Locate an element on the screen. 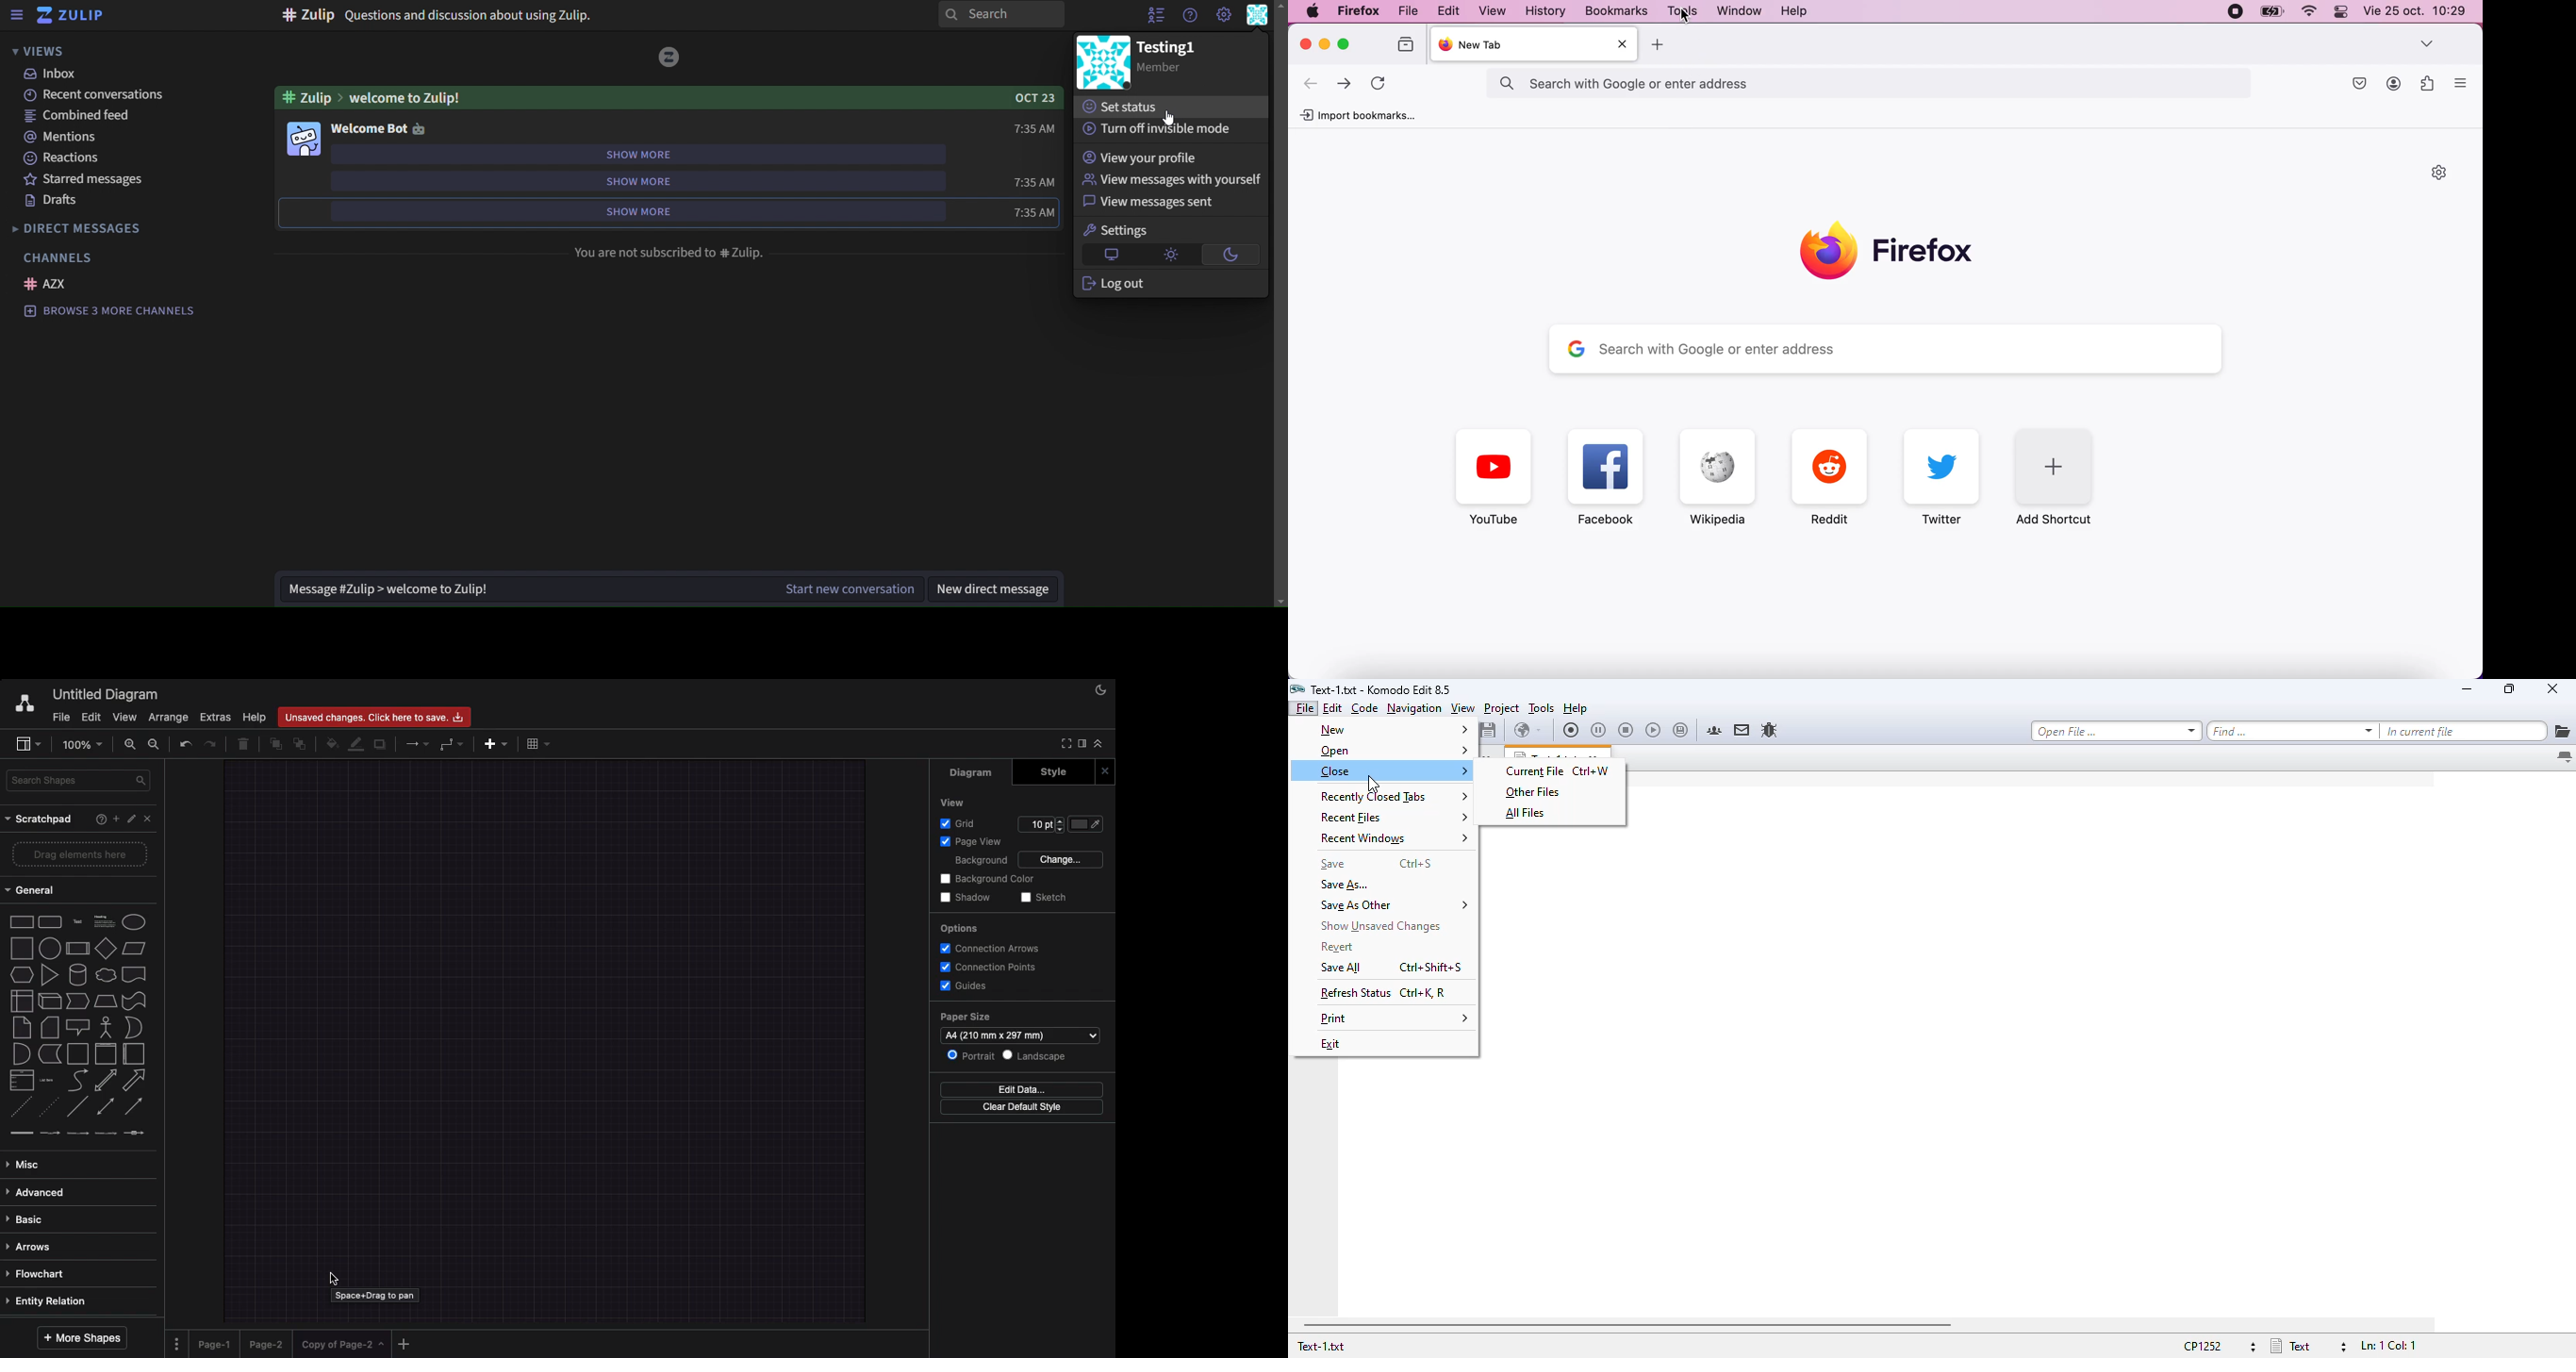 This screenshot has width=2576, height=1372. Drag elements here is located at coordinates (81, 854).